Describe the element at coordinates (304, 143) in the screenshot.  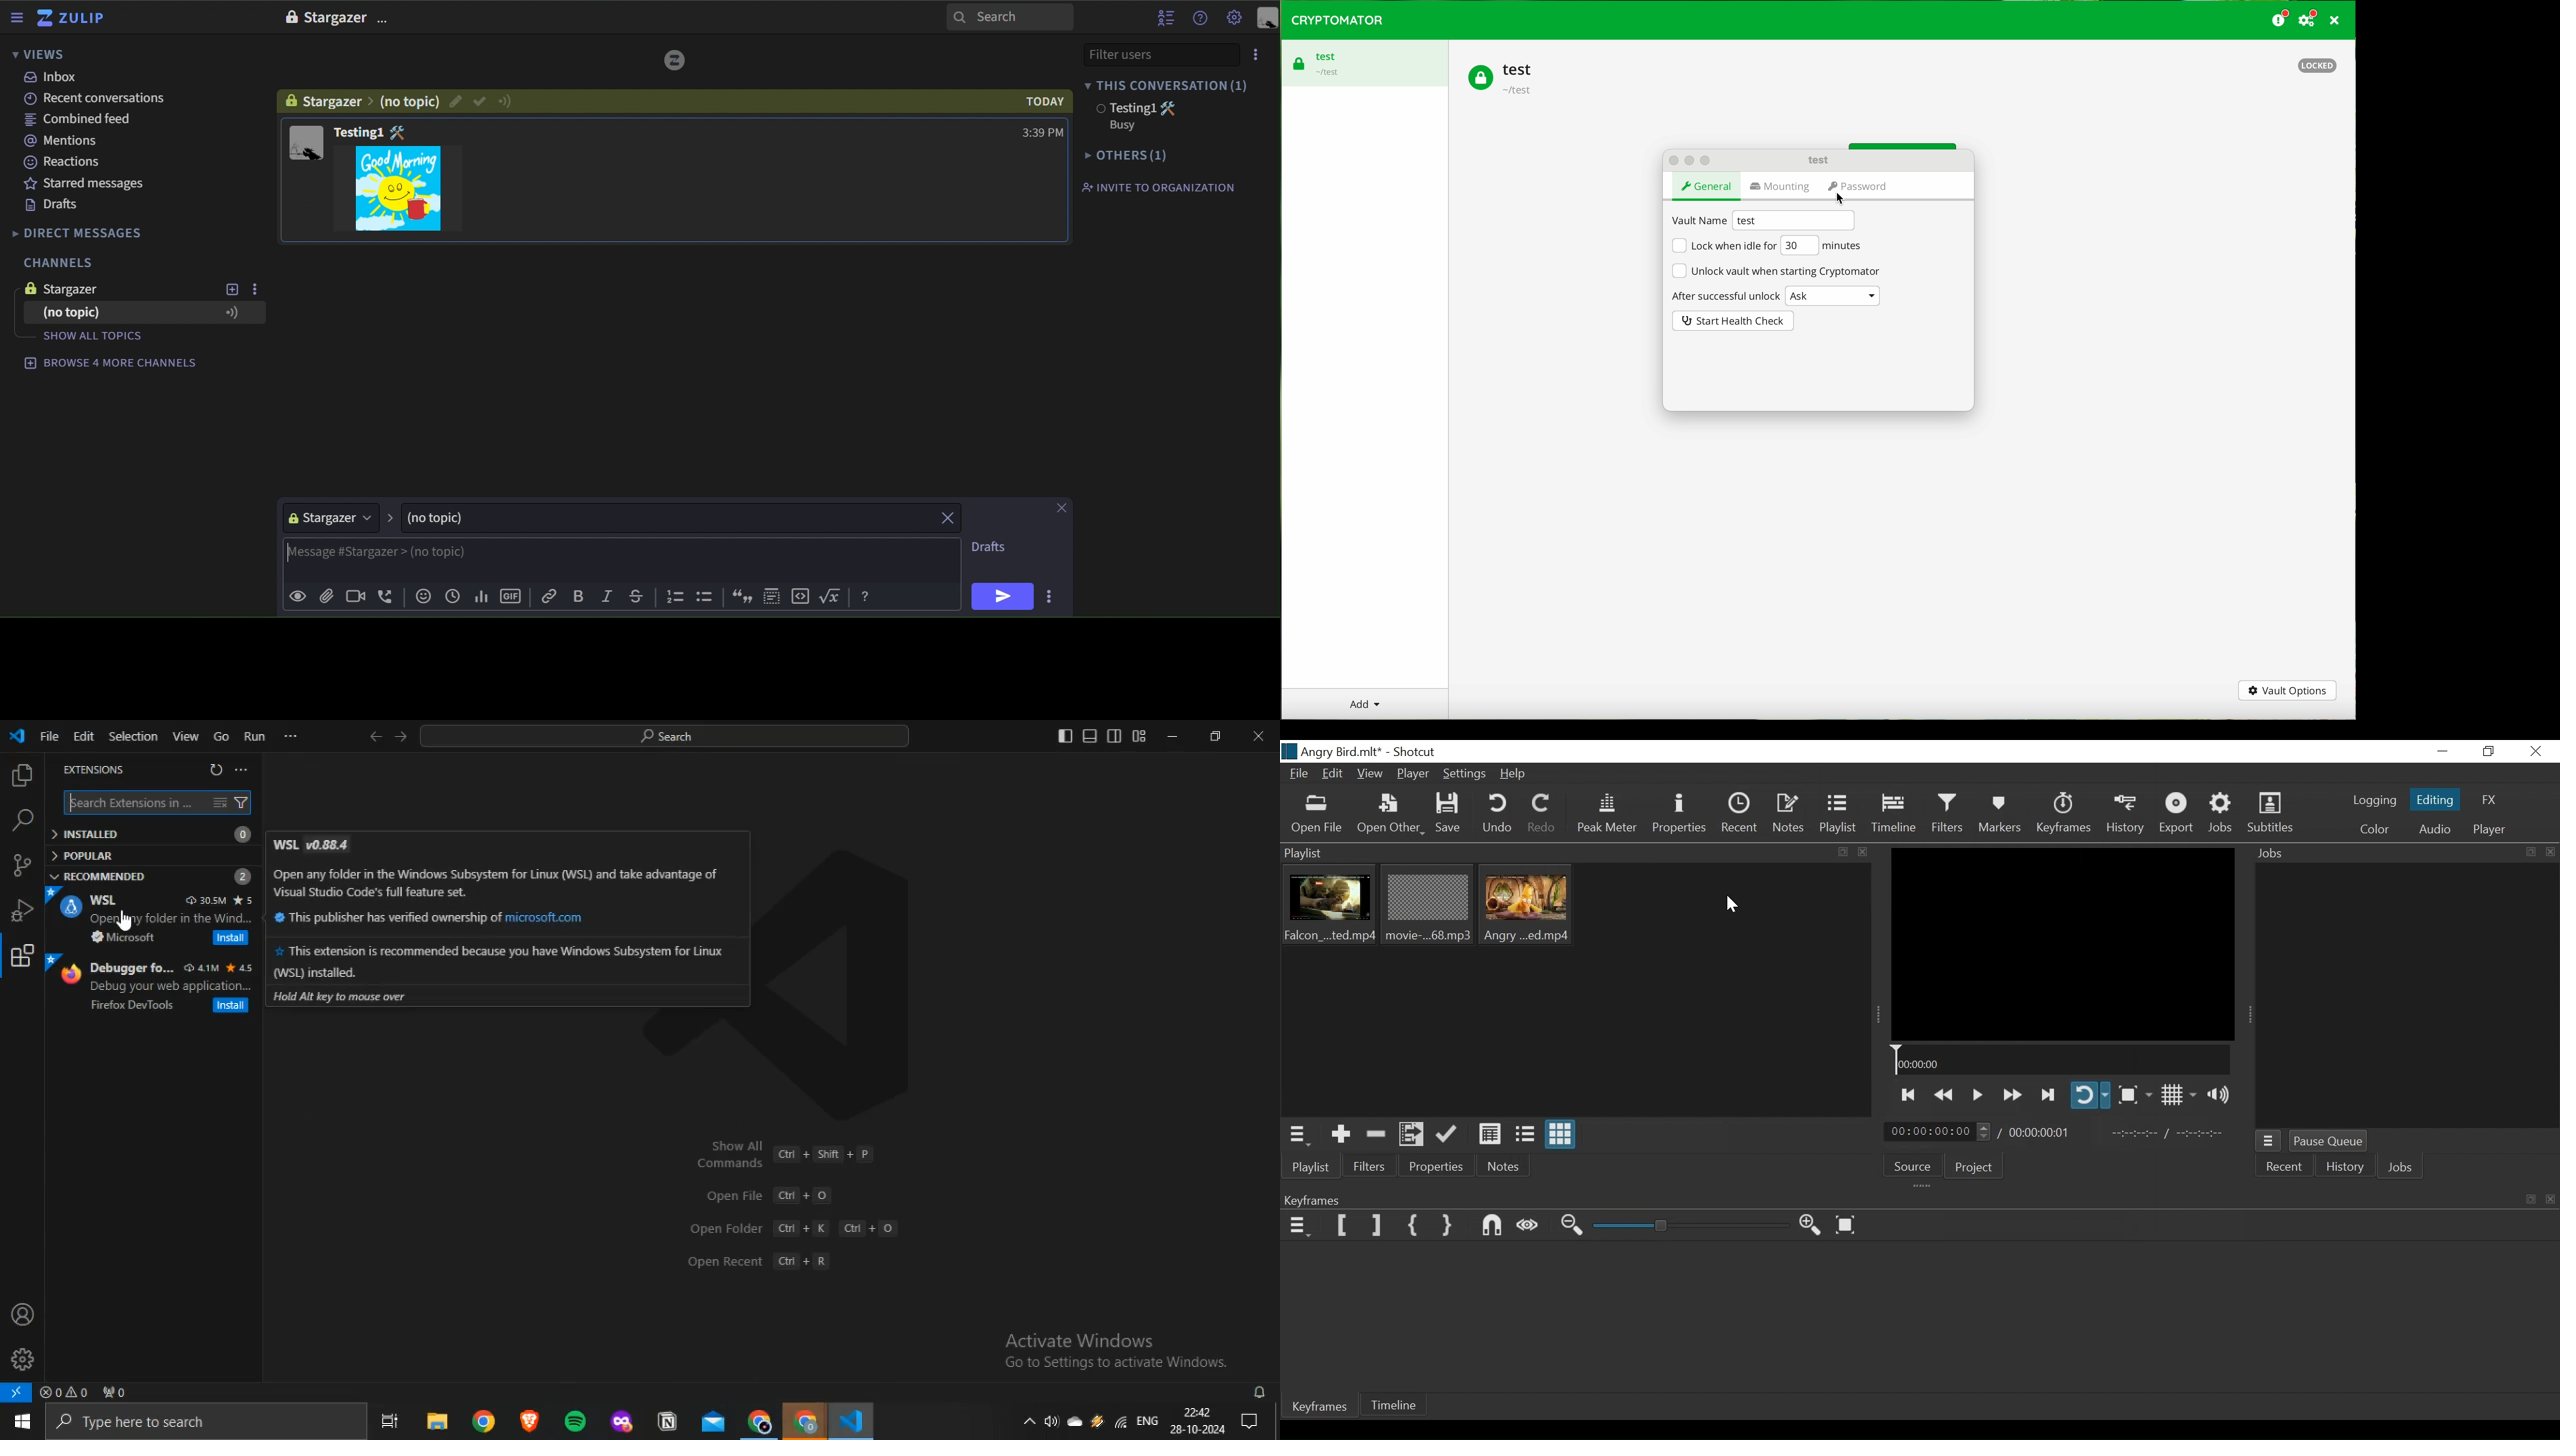
I see `image` at that location.